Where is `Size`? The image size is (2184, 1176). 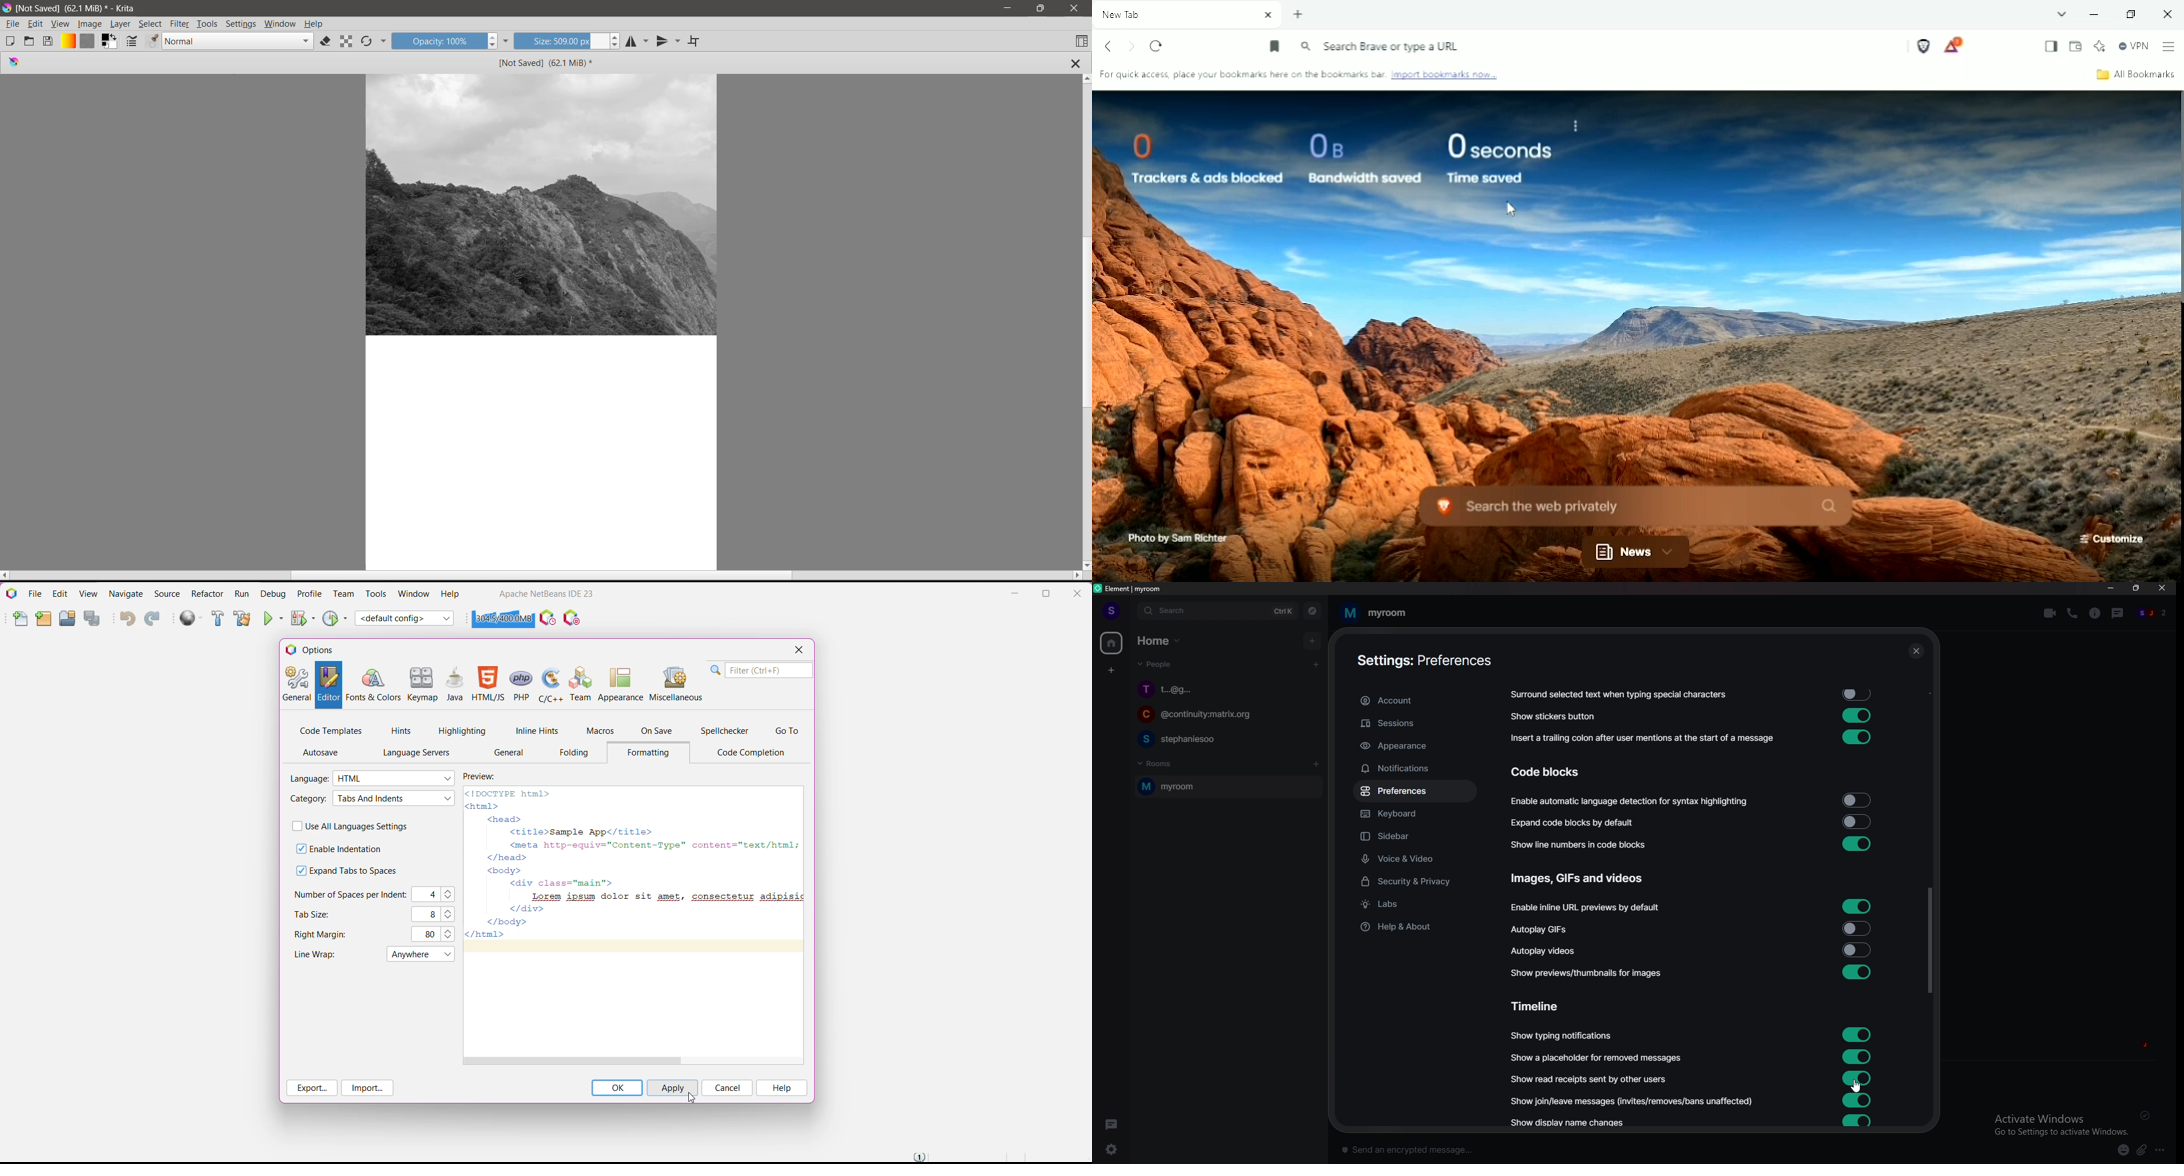 Size is located at coordinates (561, 42).